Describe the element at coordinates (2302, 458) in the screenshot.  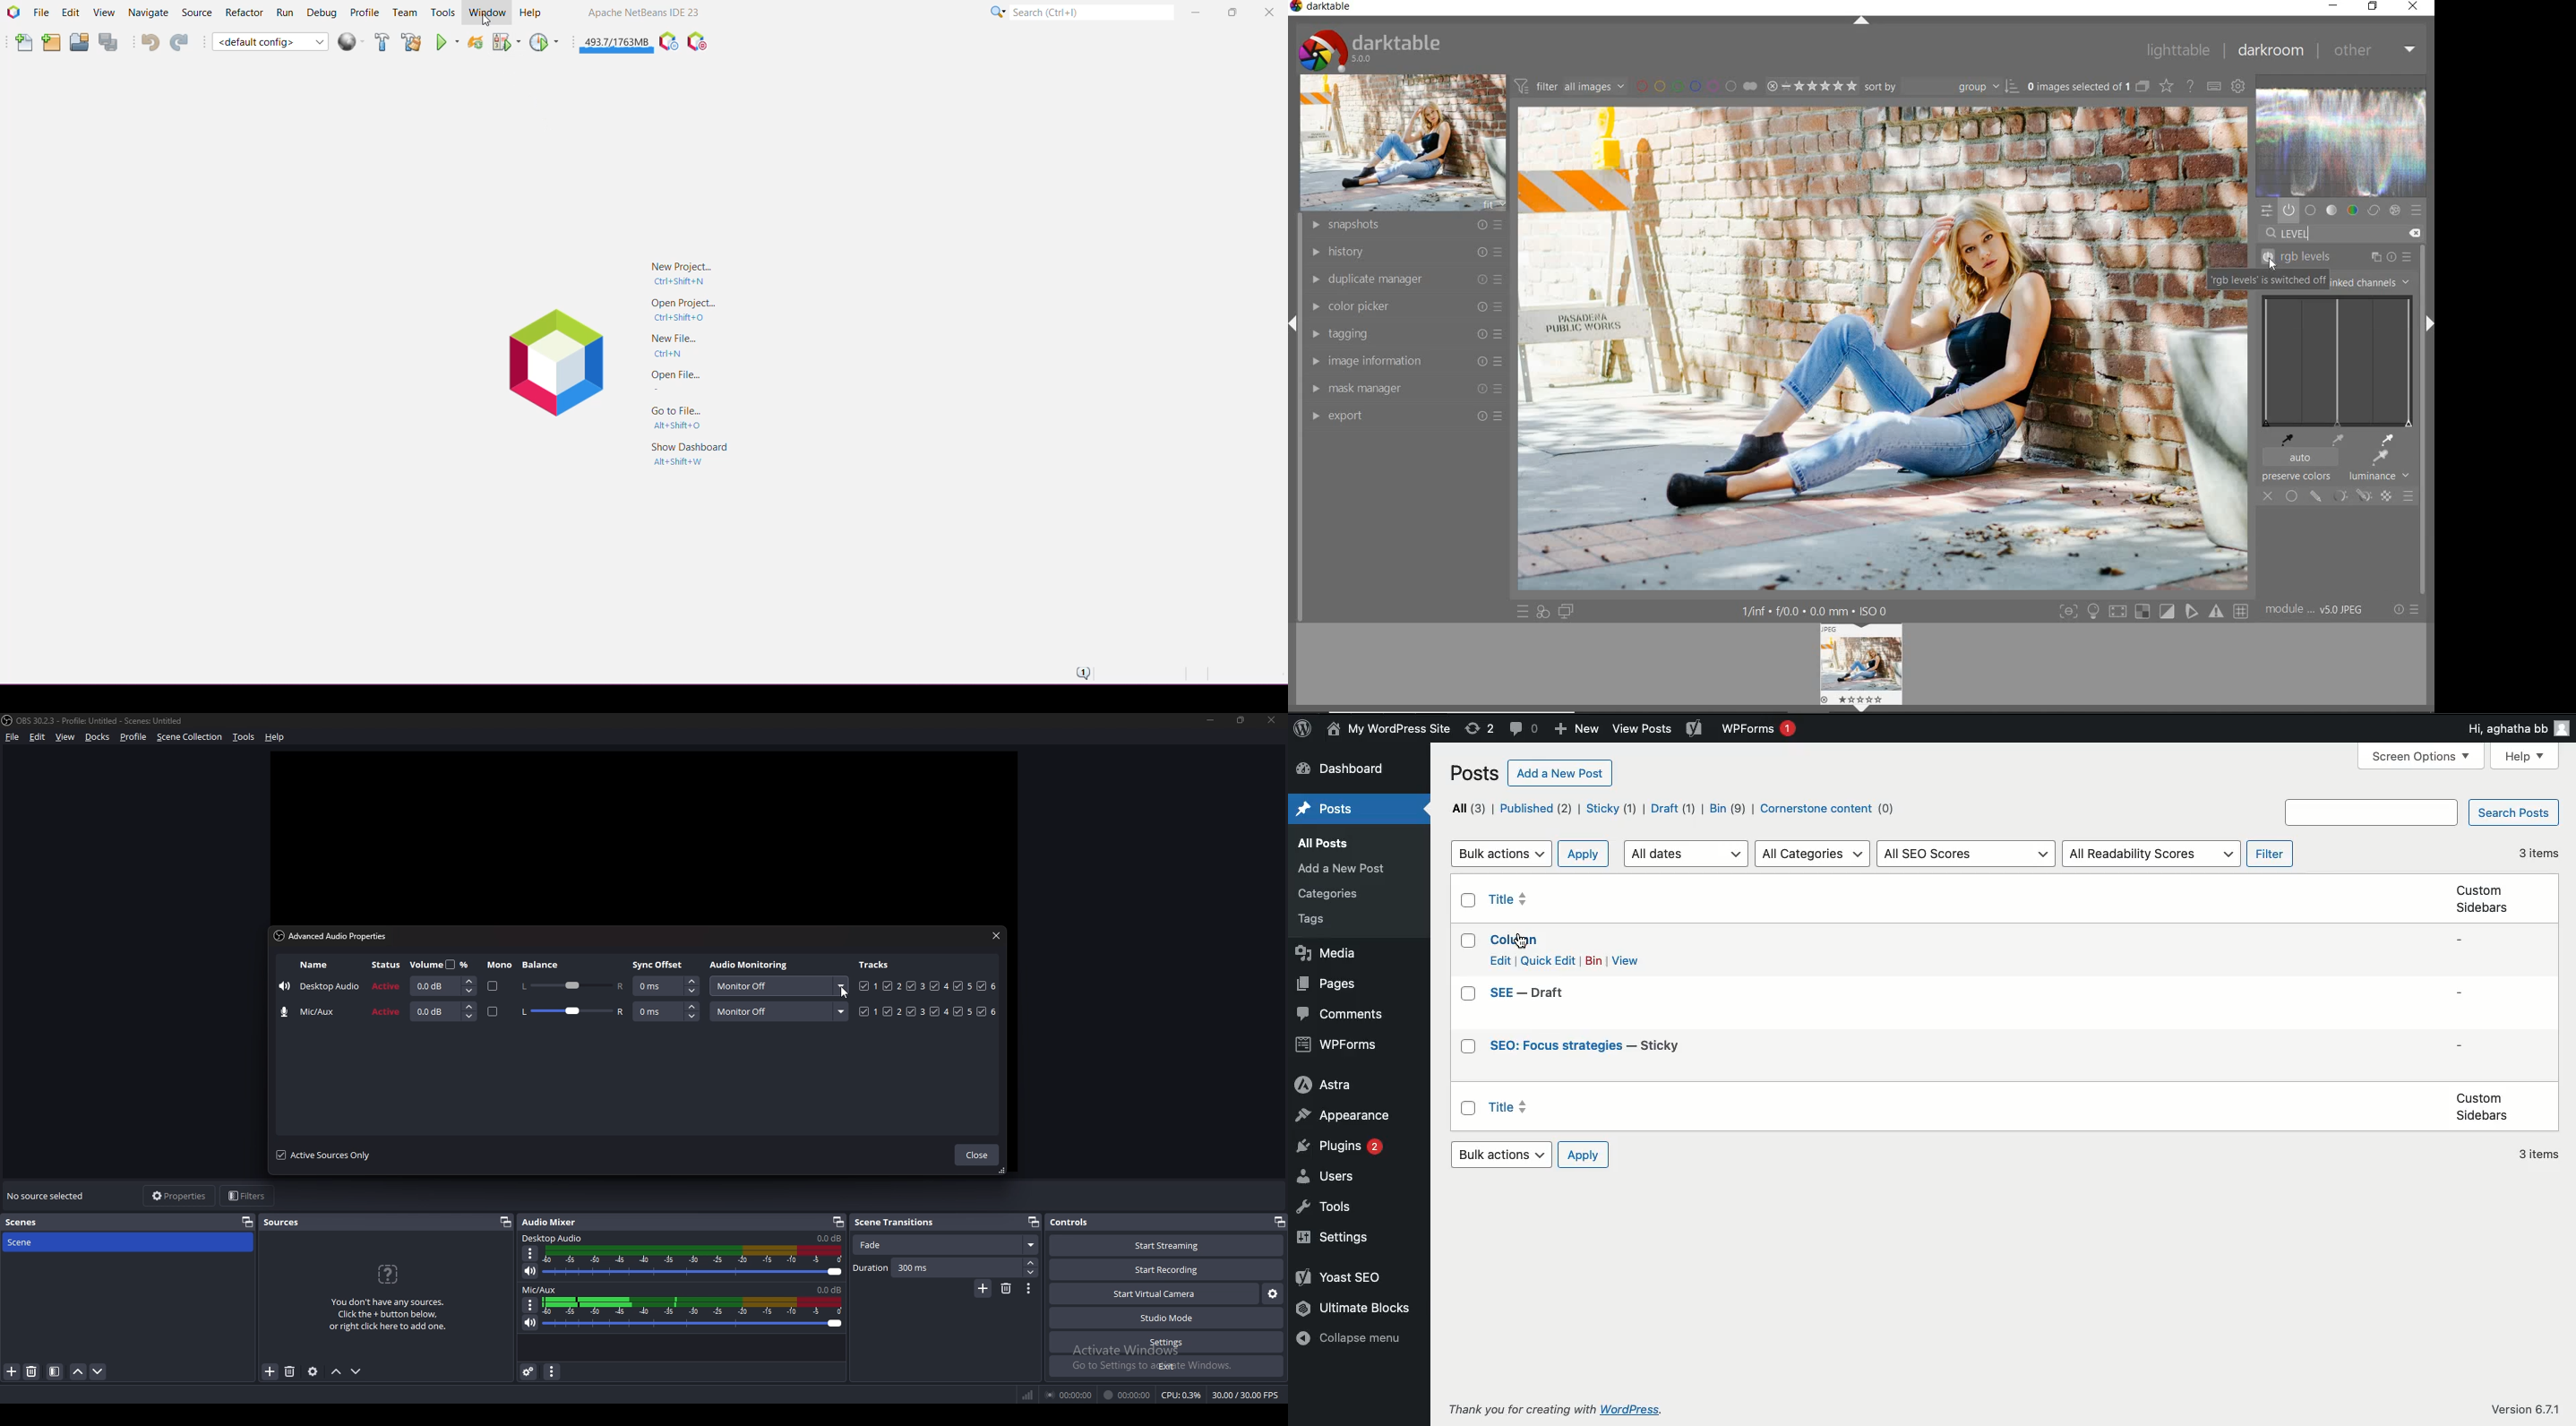
I see `auto` at that location.